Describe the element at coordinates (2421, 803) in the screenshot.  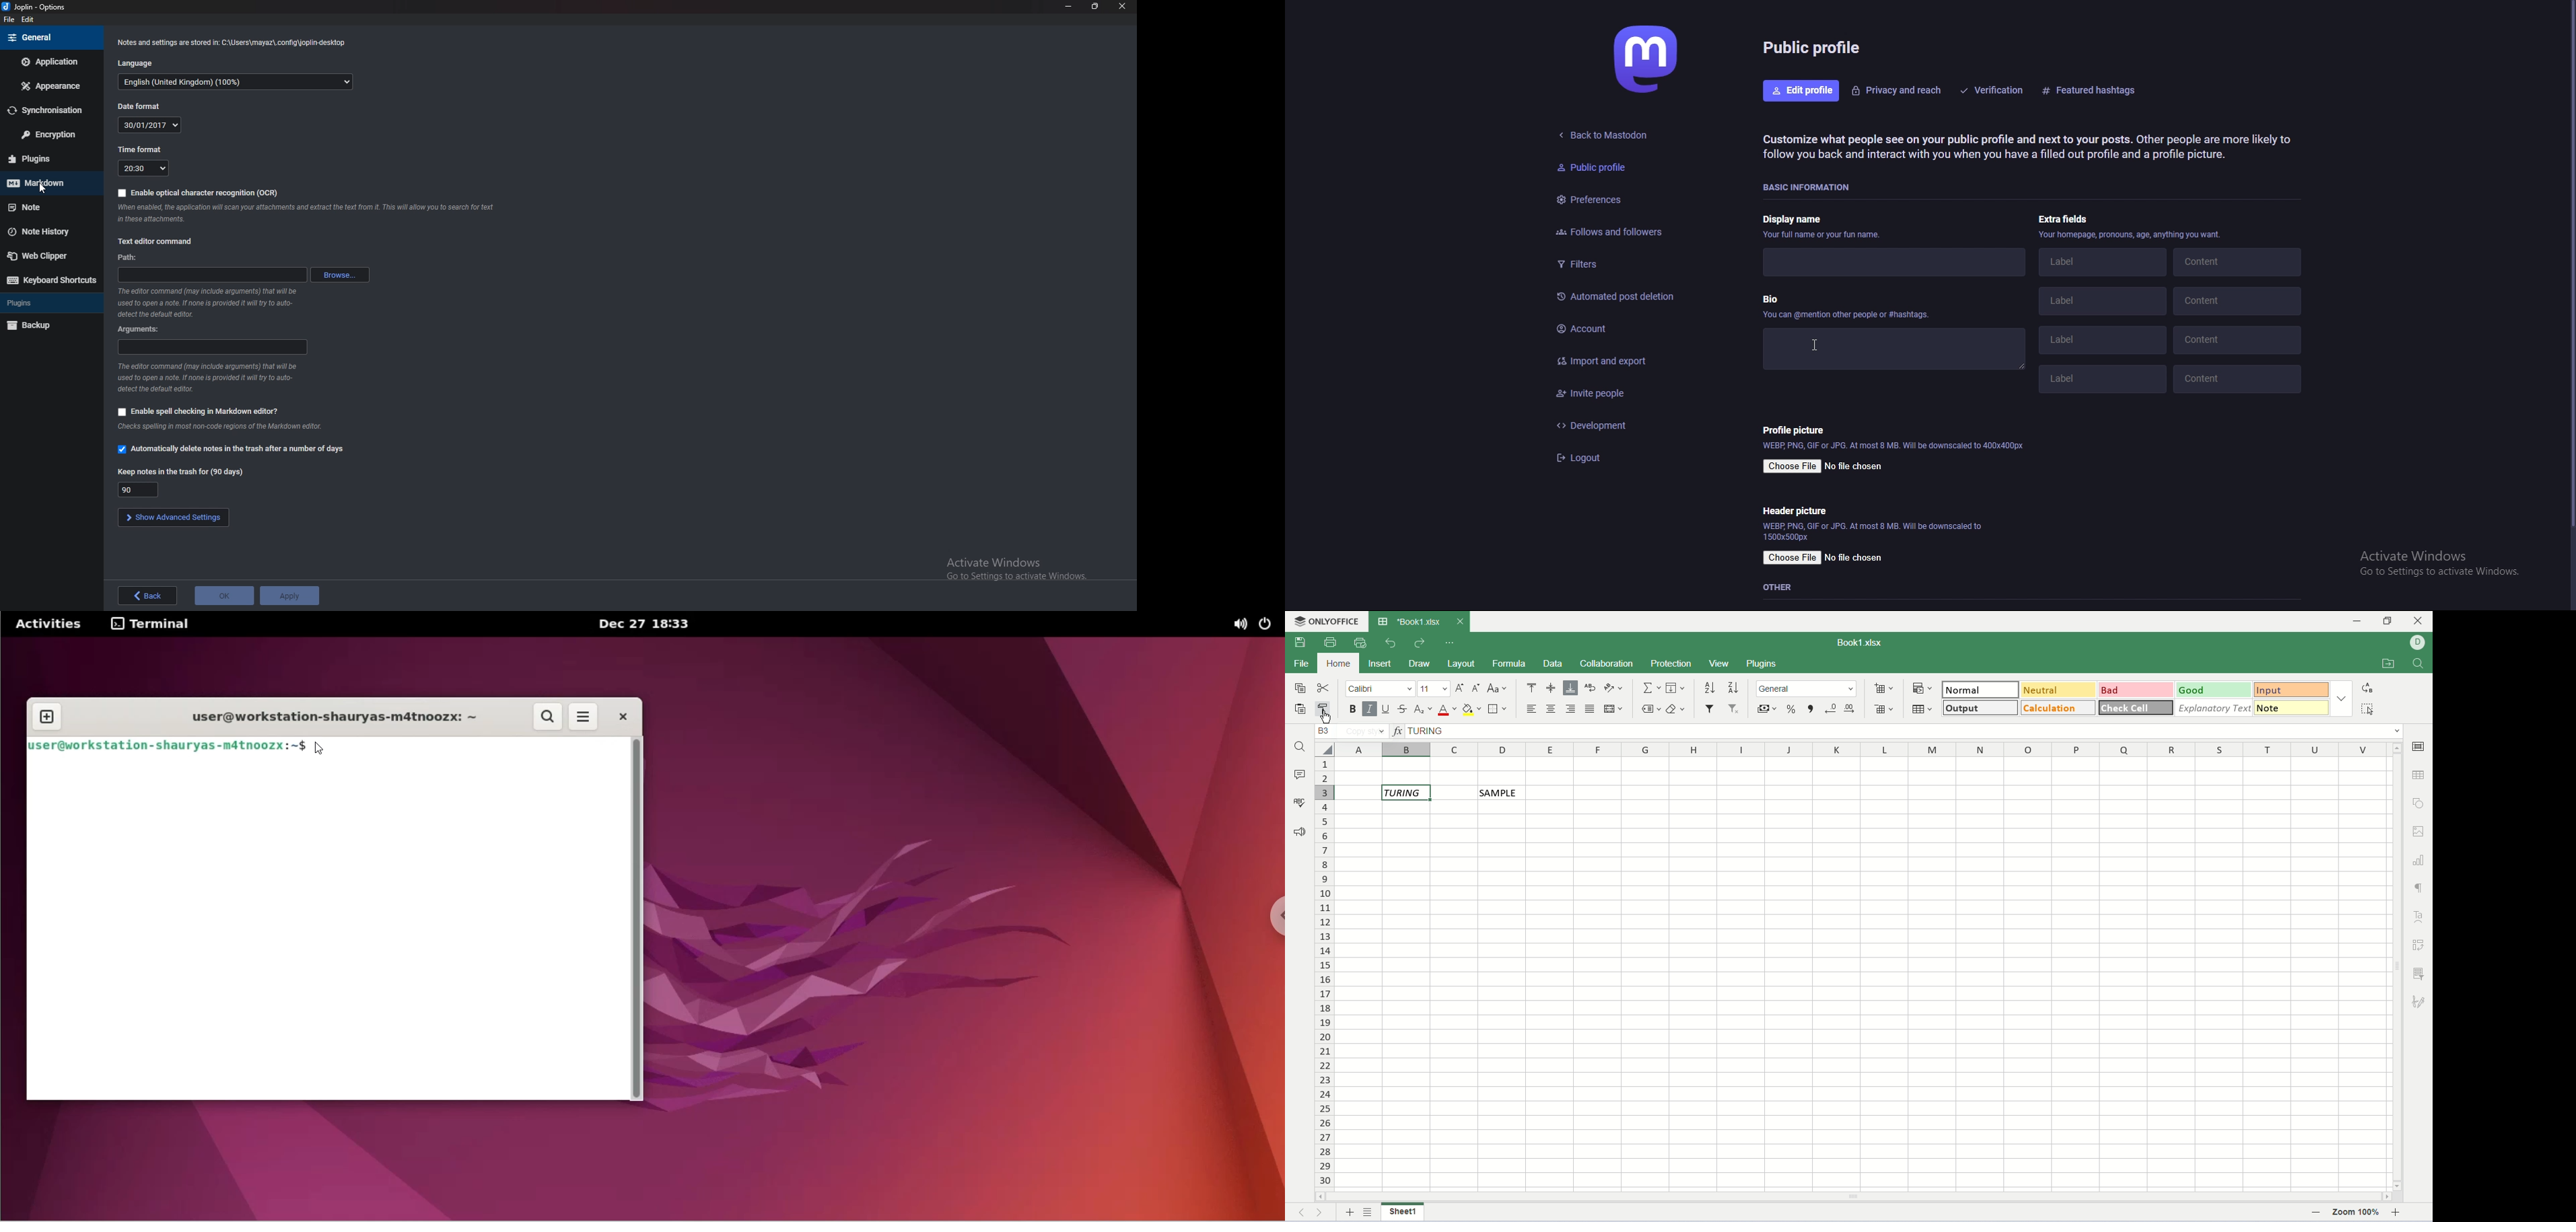
I see `object settings` at that location.